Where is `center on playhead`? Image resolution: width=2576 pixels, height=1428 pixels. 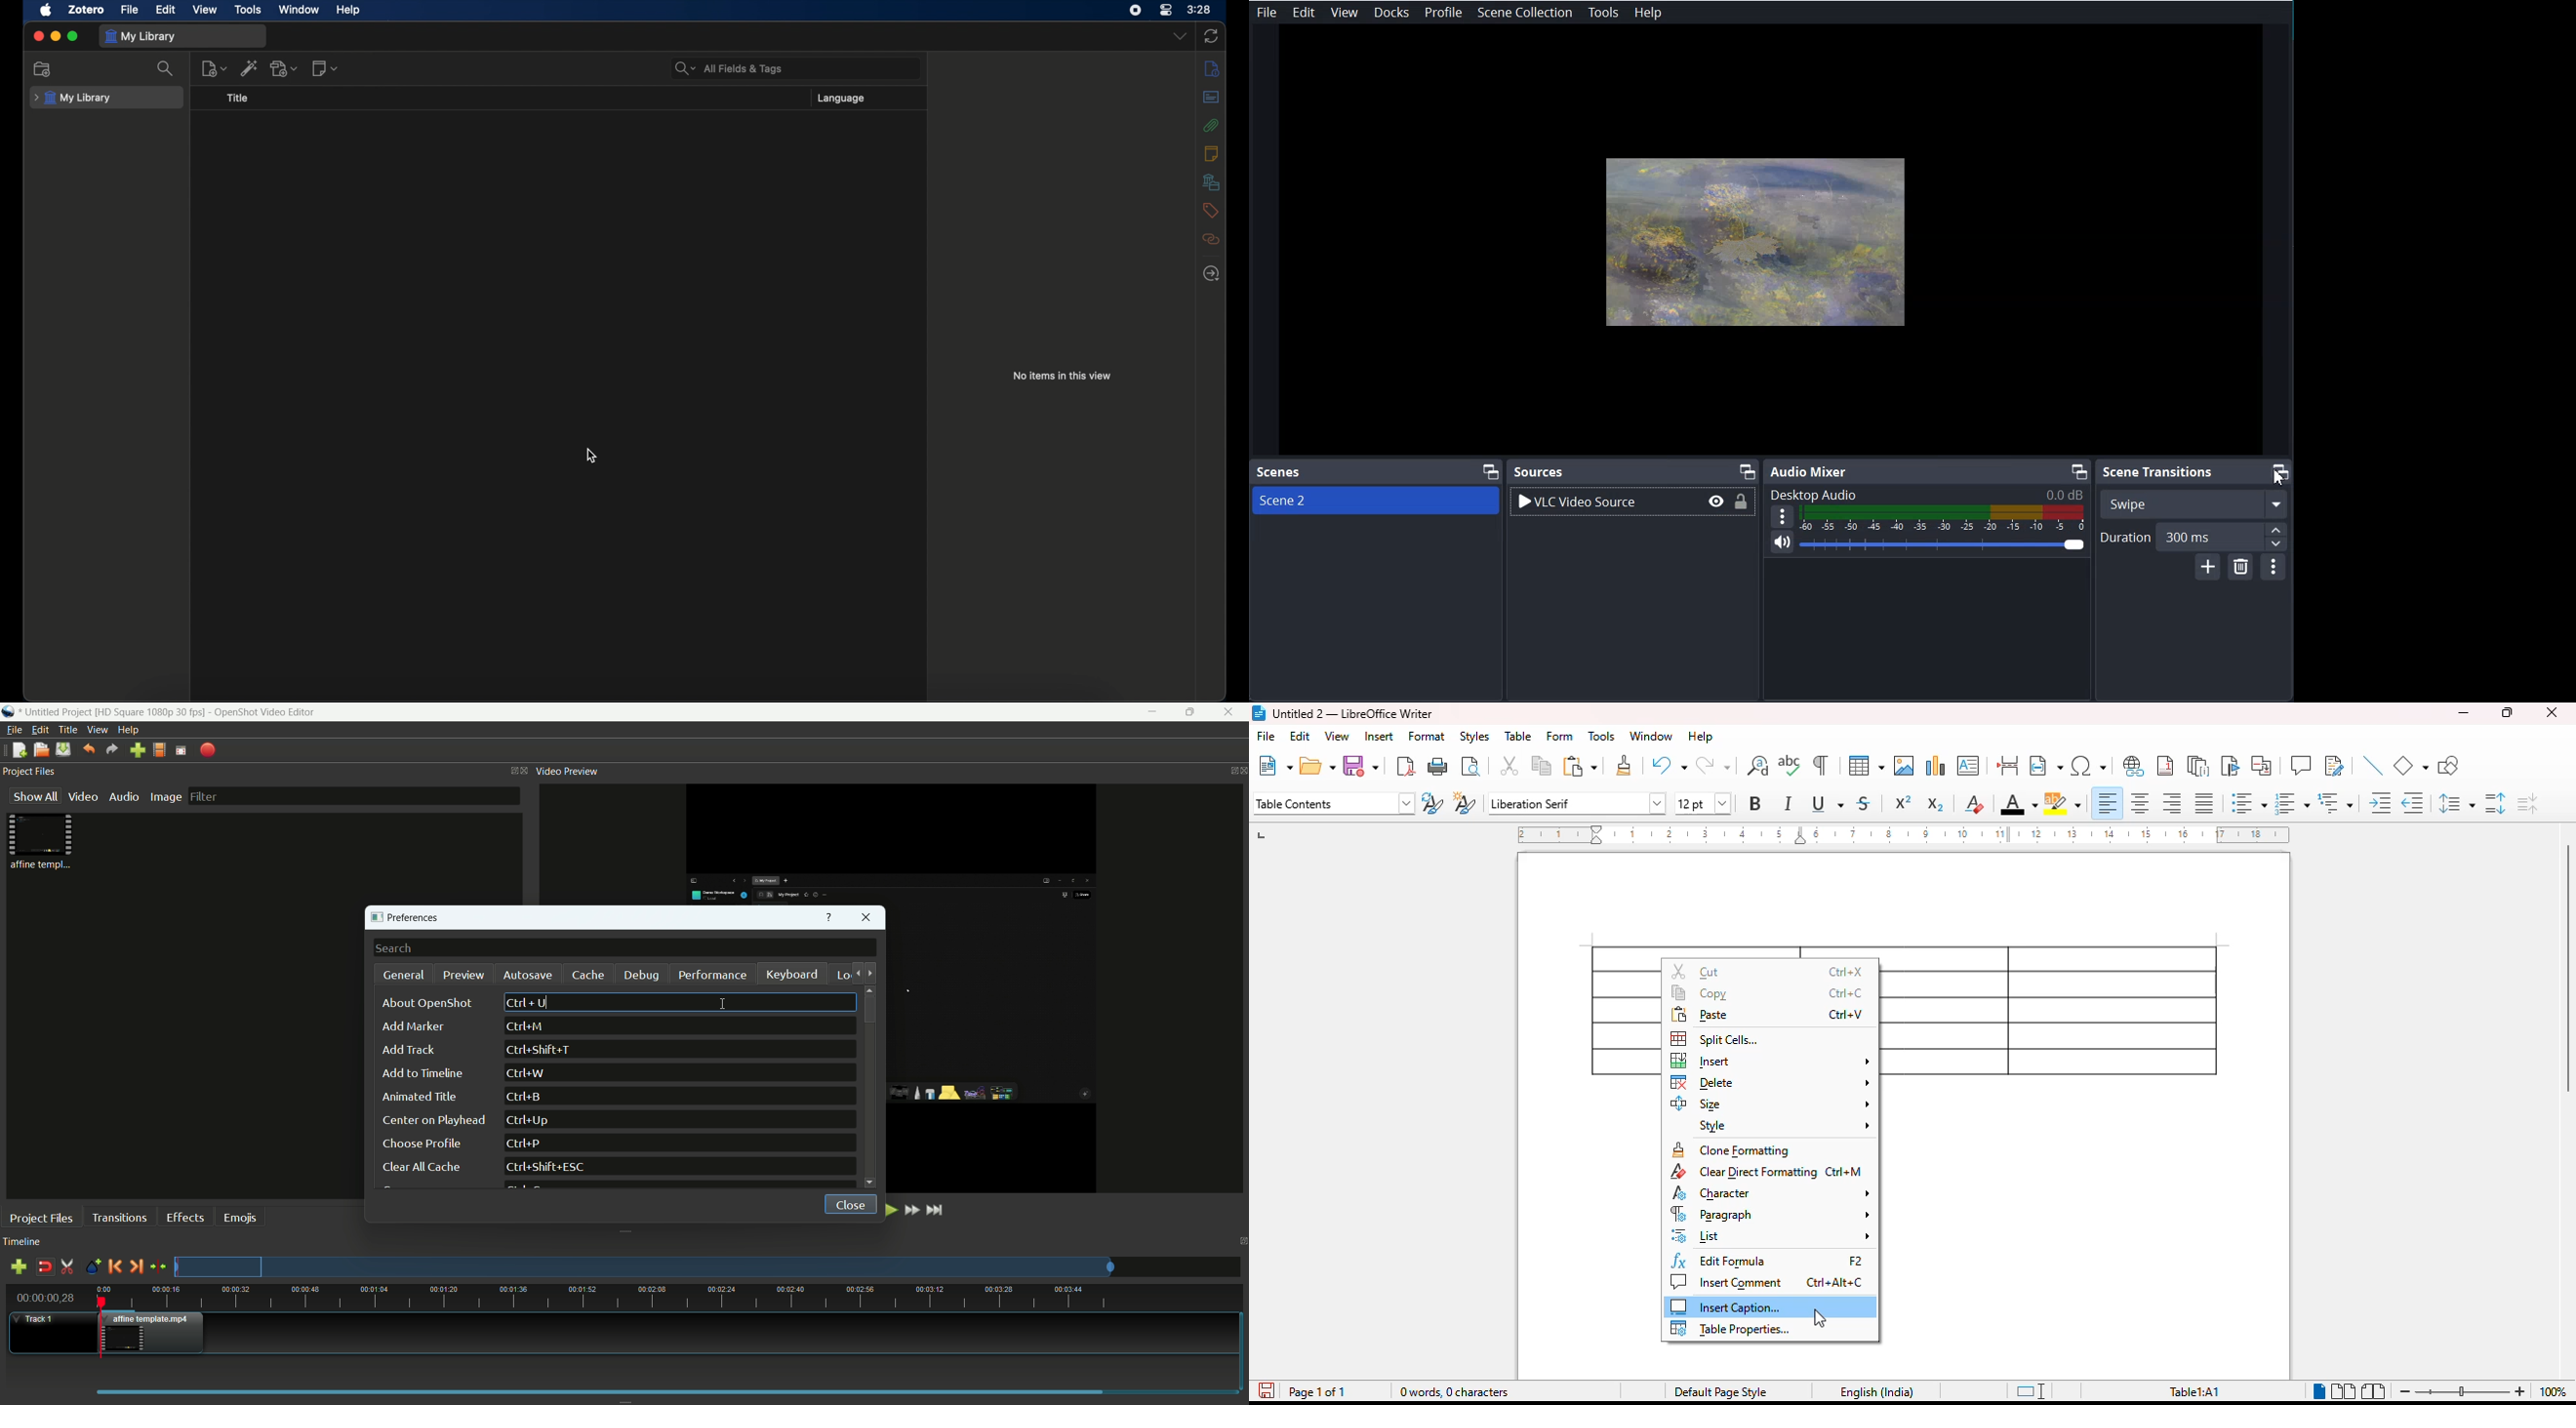 center on playhead is located at coordinates (432, 1120).